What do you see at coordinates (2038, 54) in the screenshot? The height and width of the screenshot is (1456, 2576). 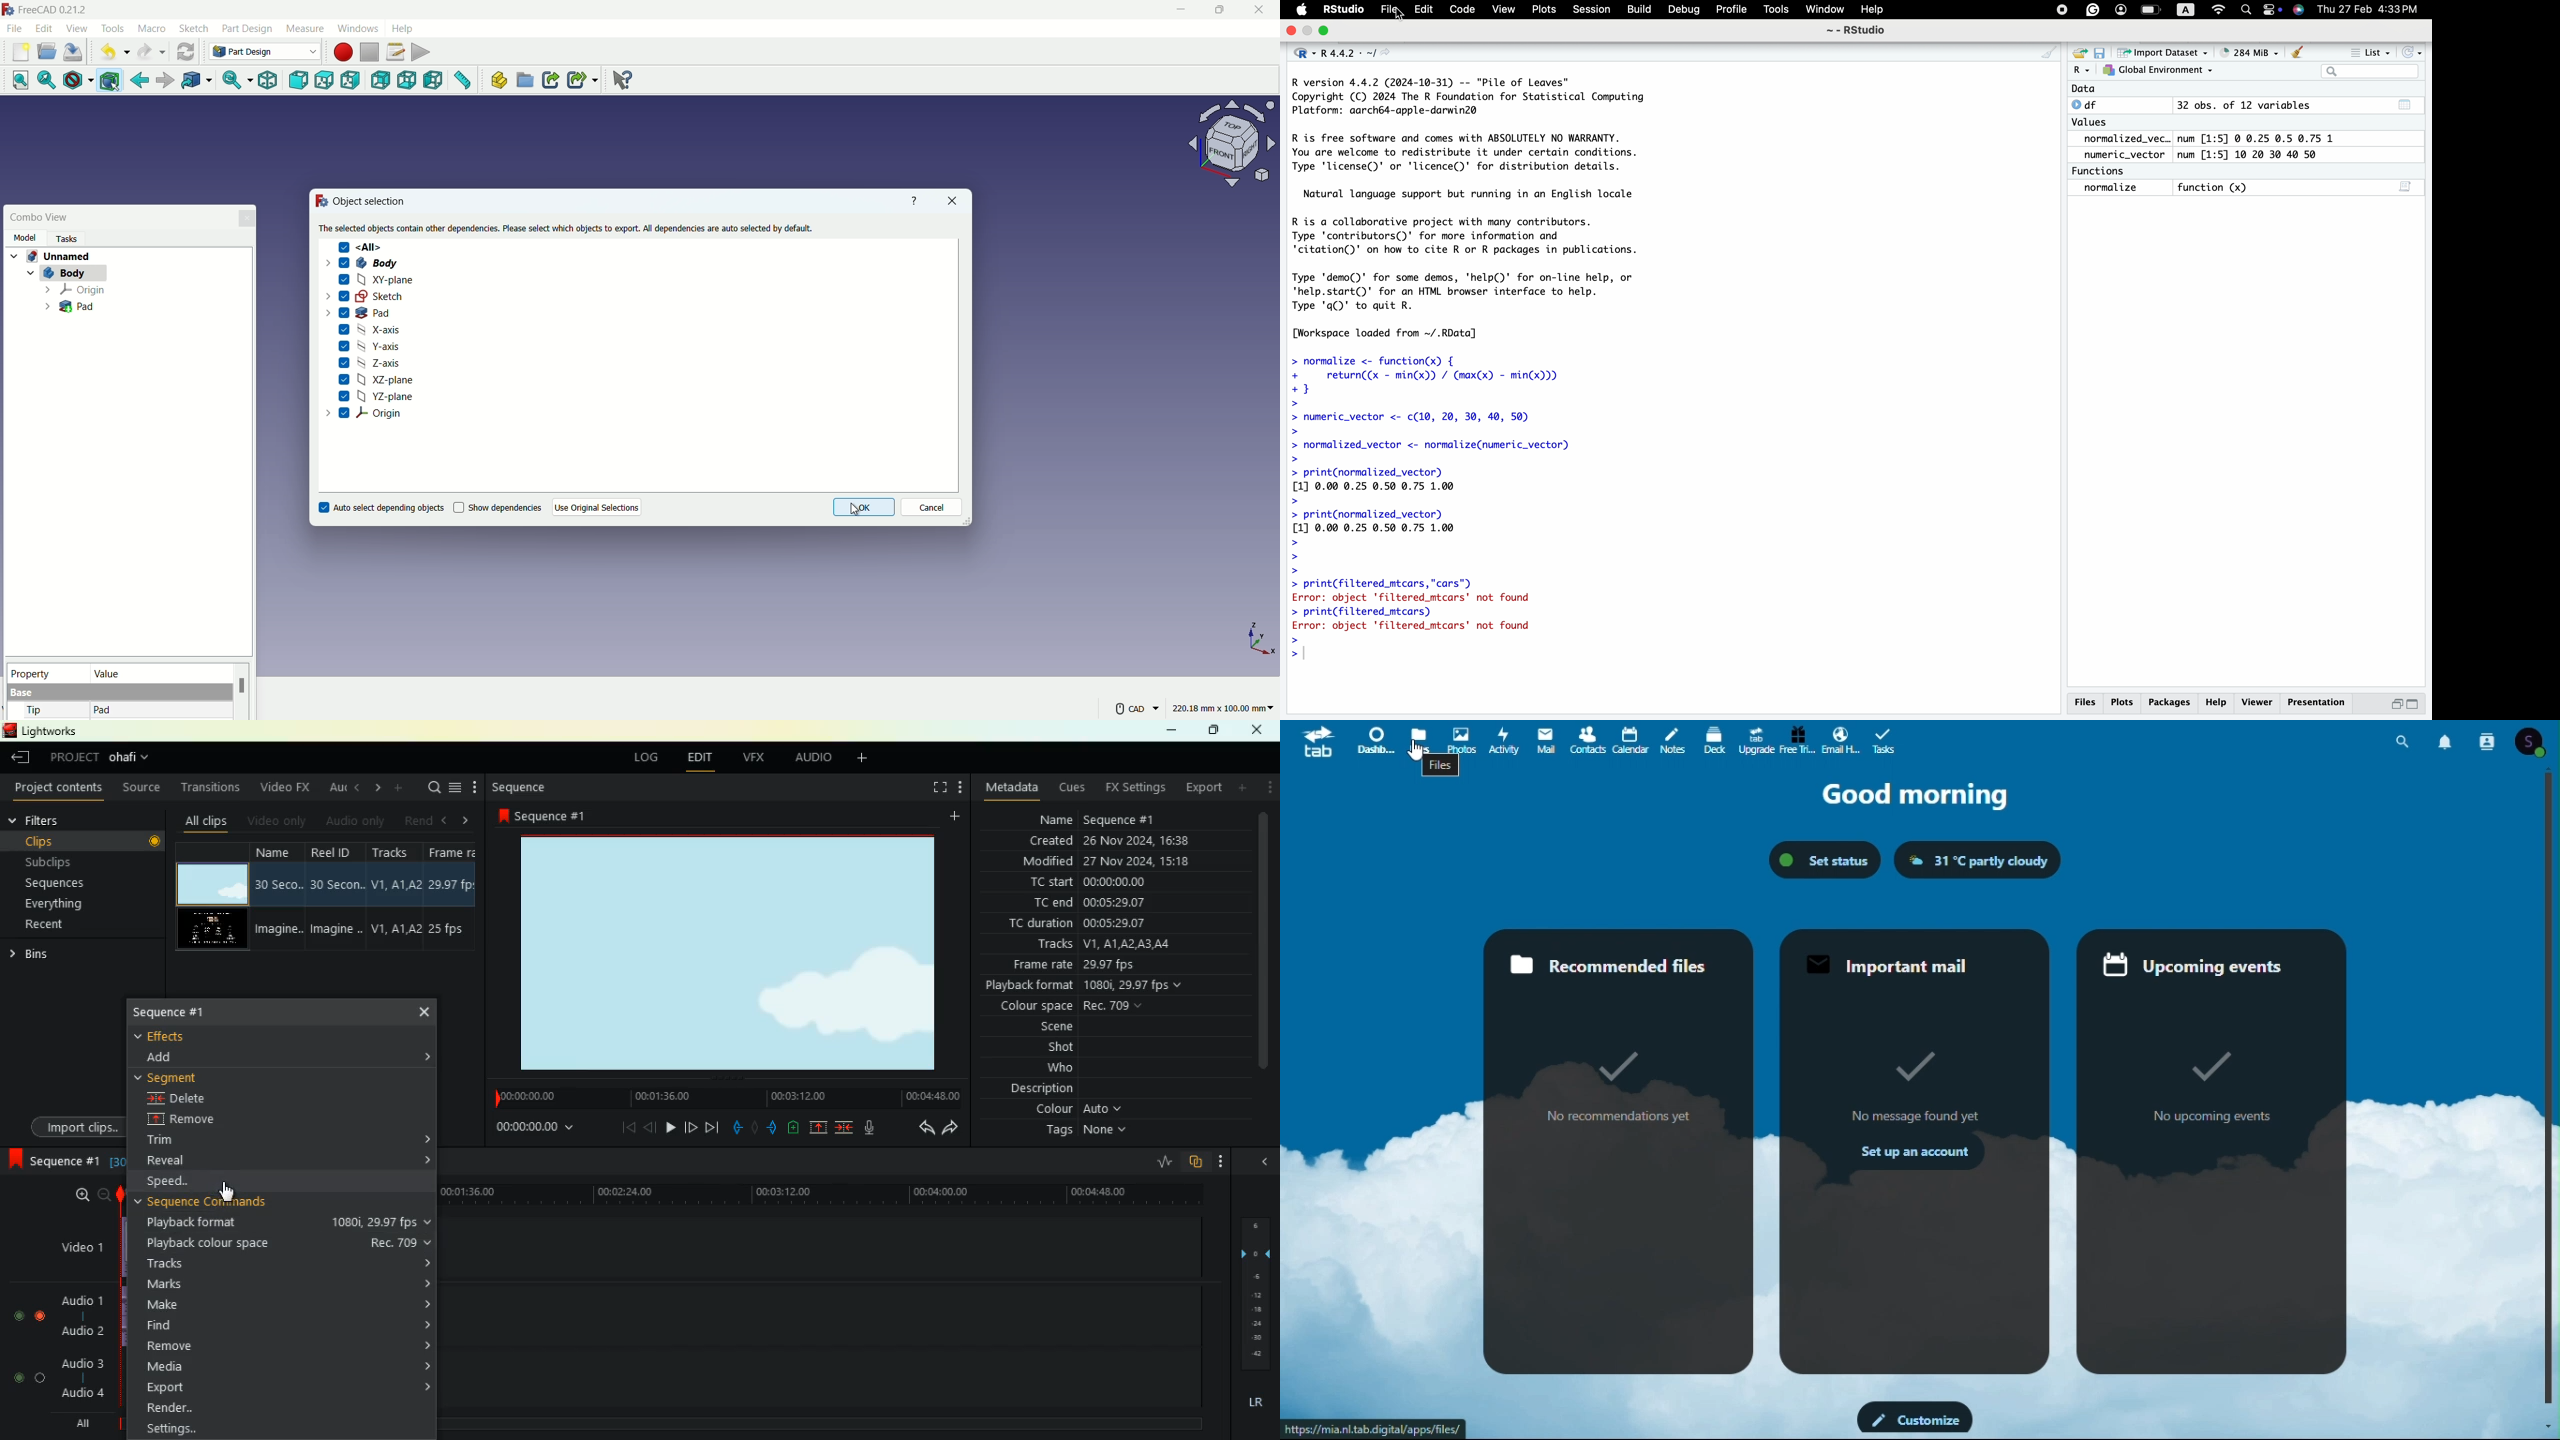 I see `CLEAN UP` at bounding box center [2038, 54].